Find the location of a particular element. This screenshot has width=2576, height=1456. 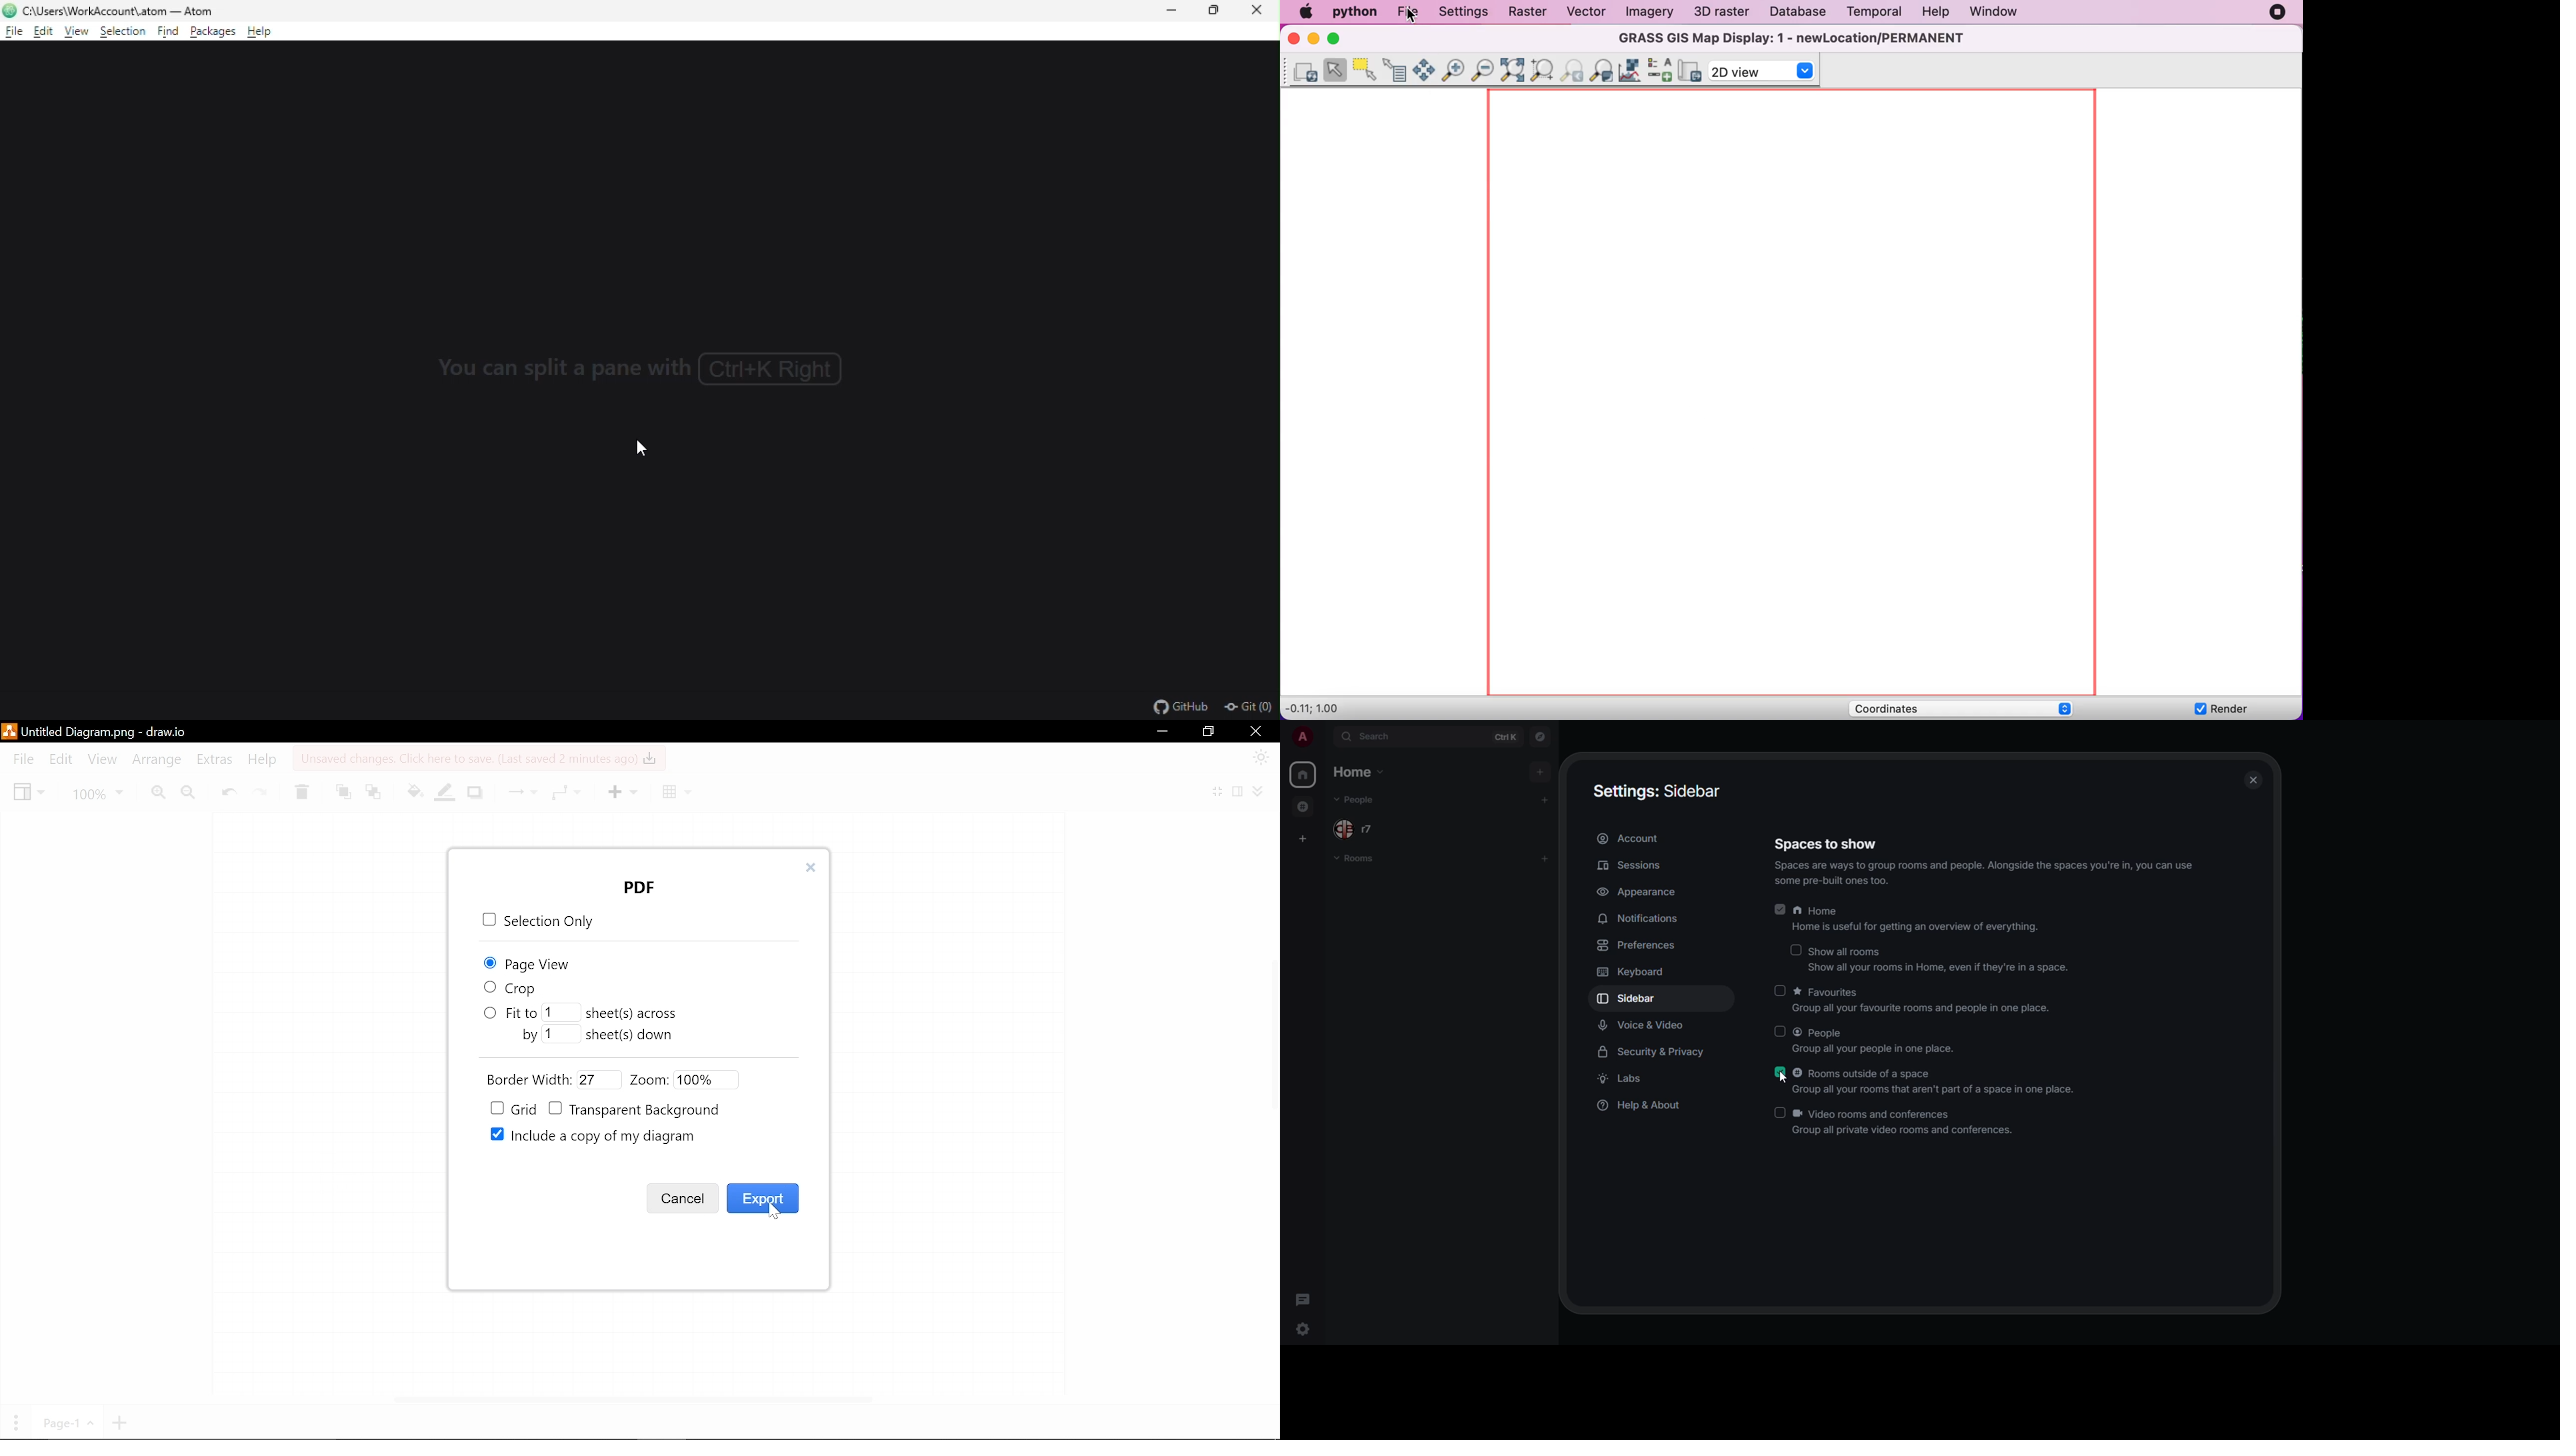

expand is located at coordinates (1325, 738).